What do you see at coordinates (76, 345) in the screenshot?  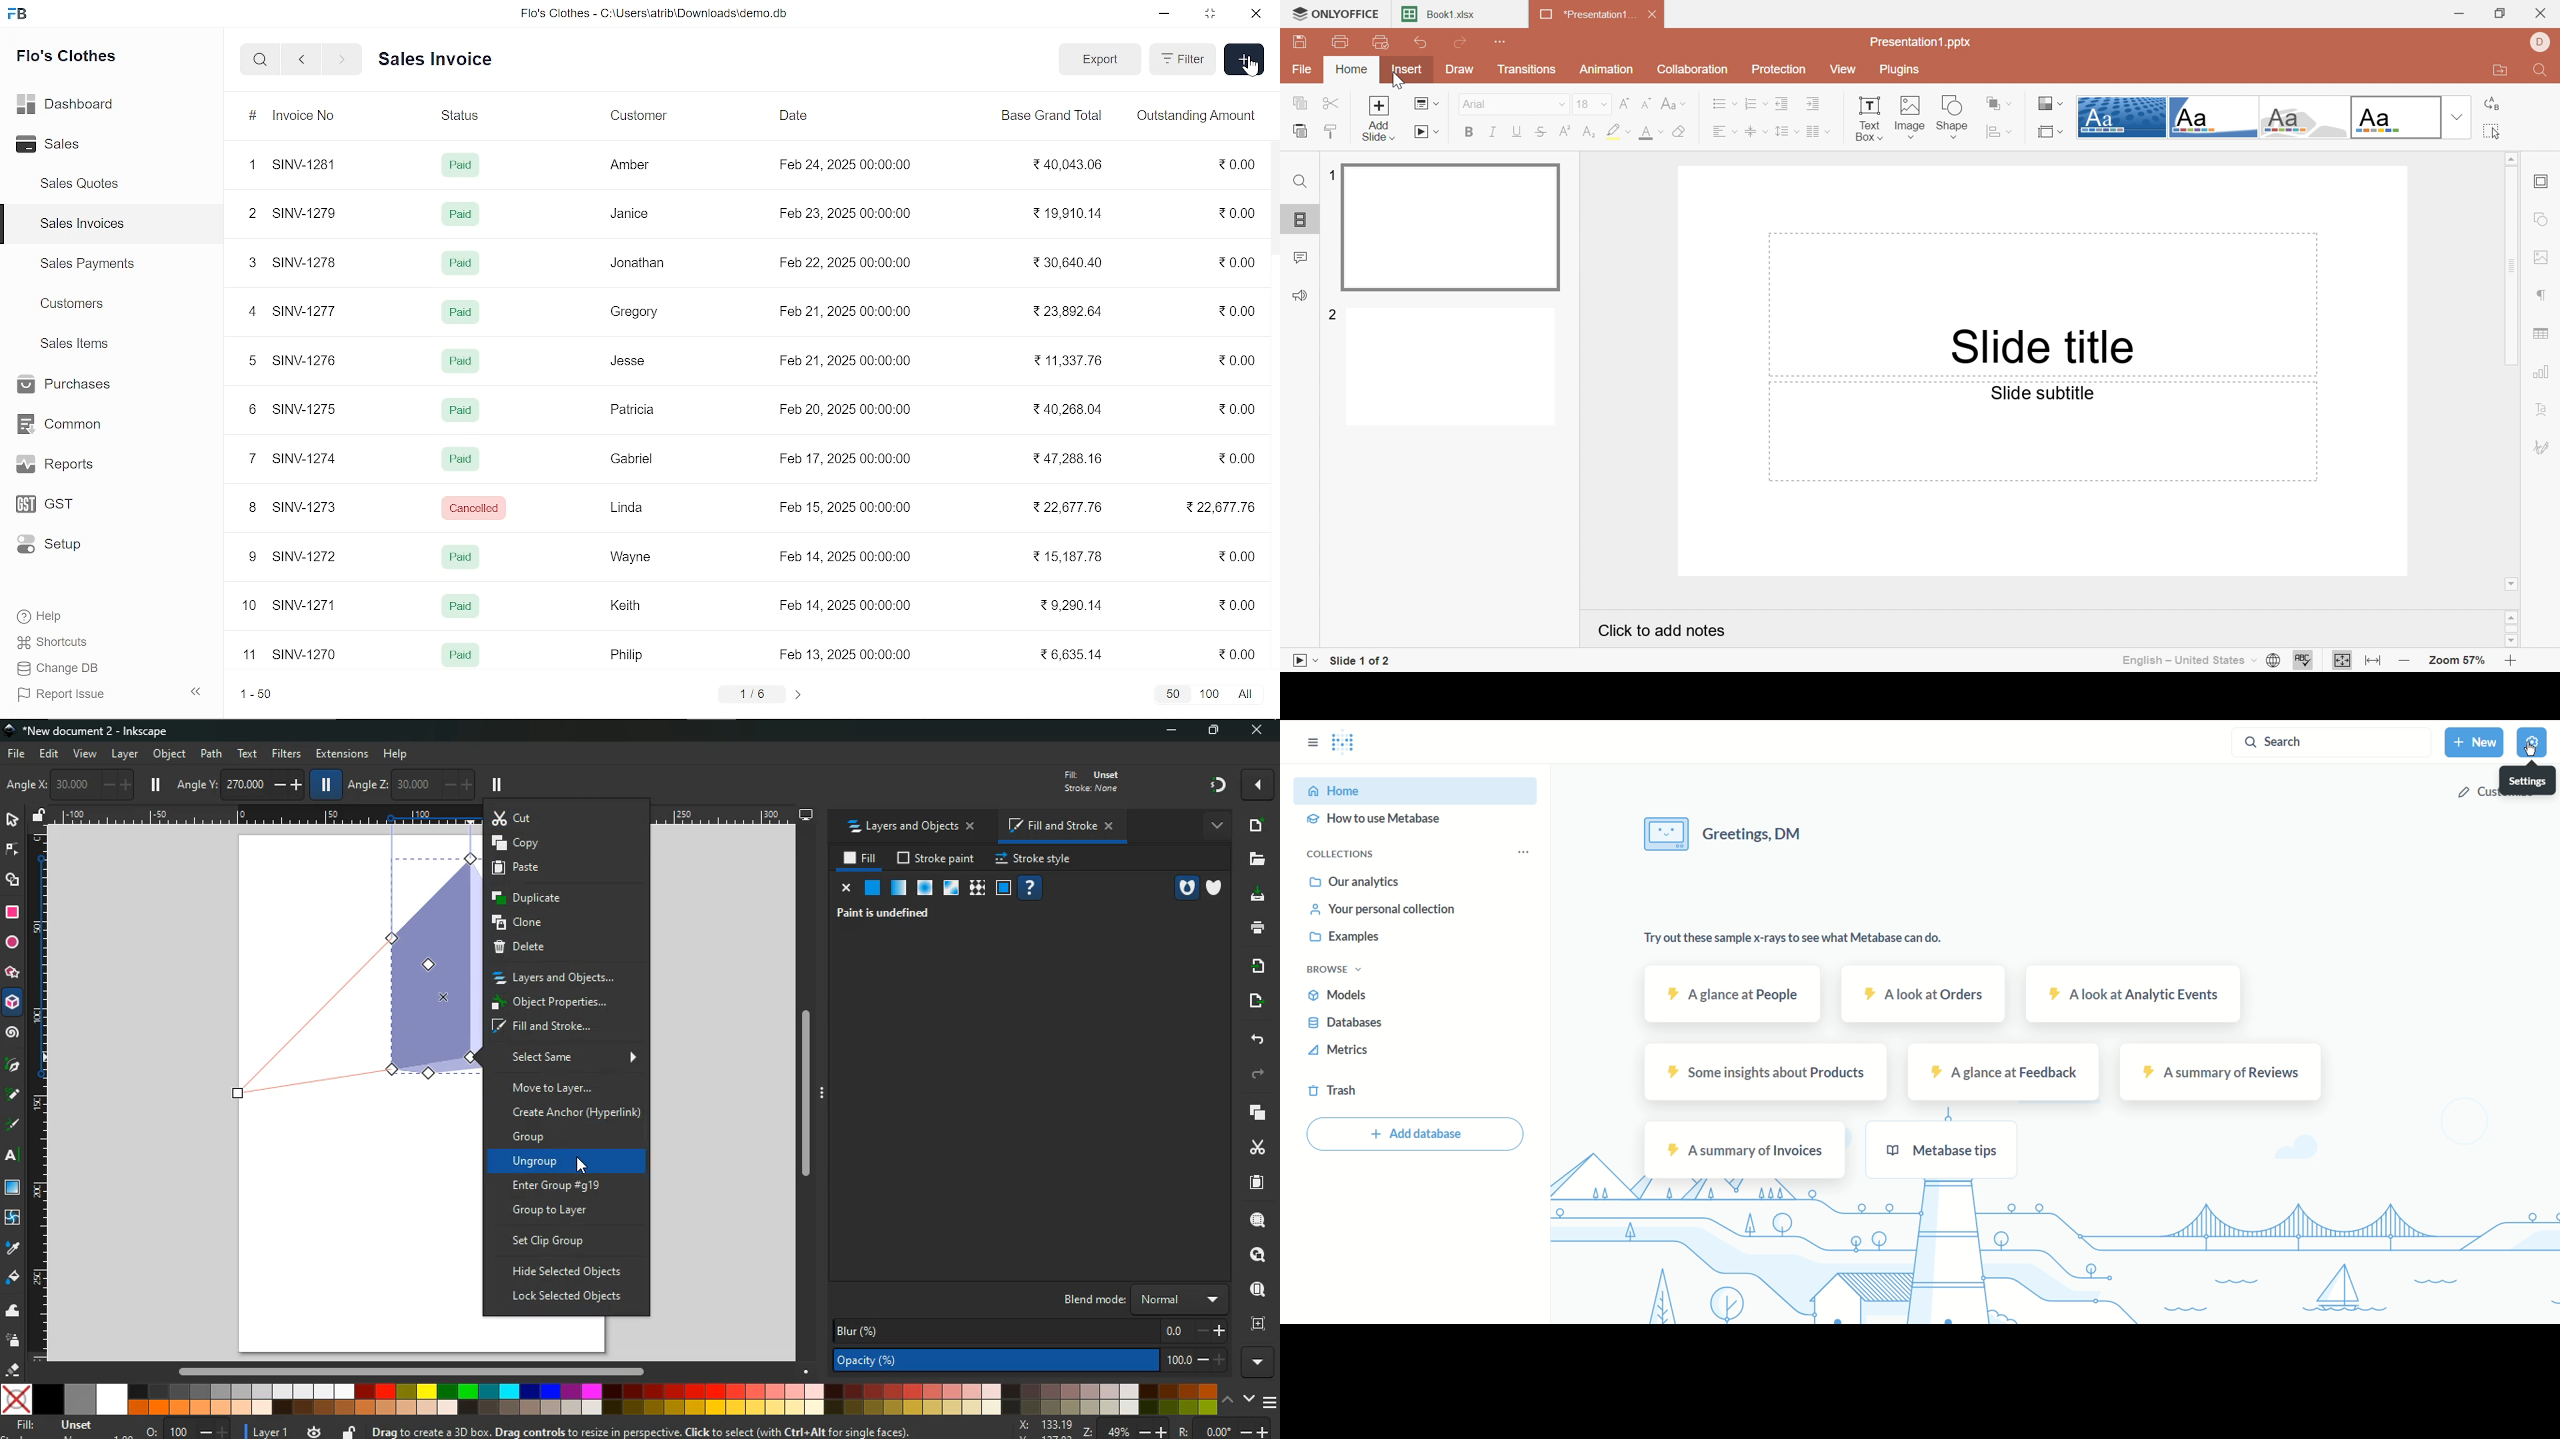 I see `Sales Items.` at bounding box center [76, 345].